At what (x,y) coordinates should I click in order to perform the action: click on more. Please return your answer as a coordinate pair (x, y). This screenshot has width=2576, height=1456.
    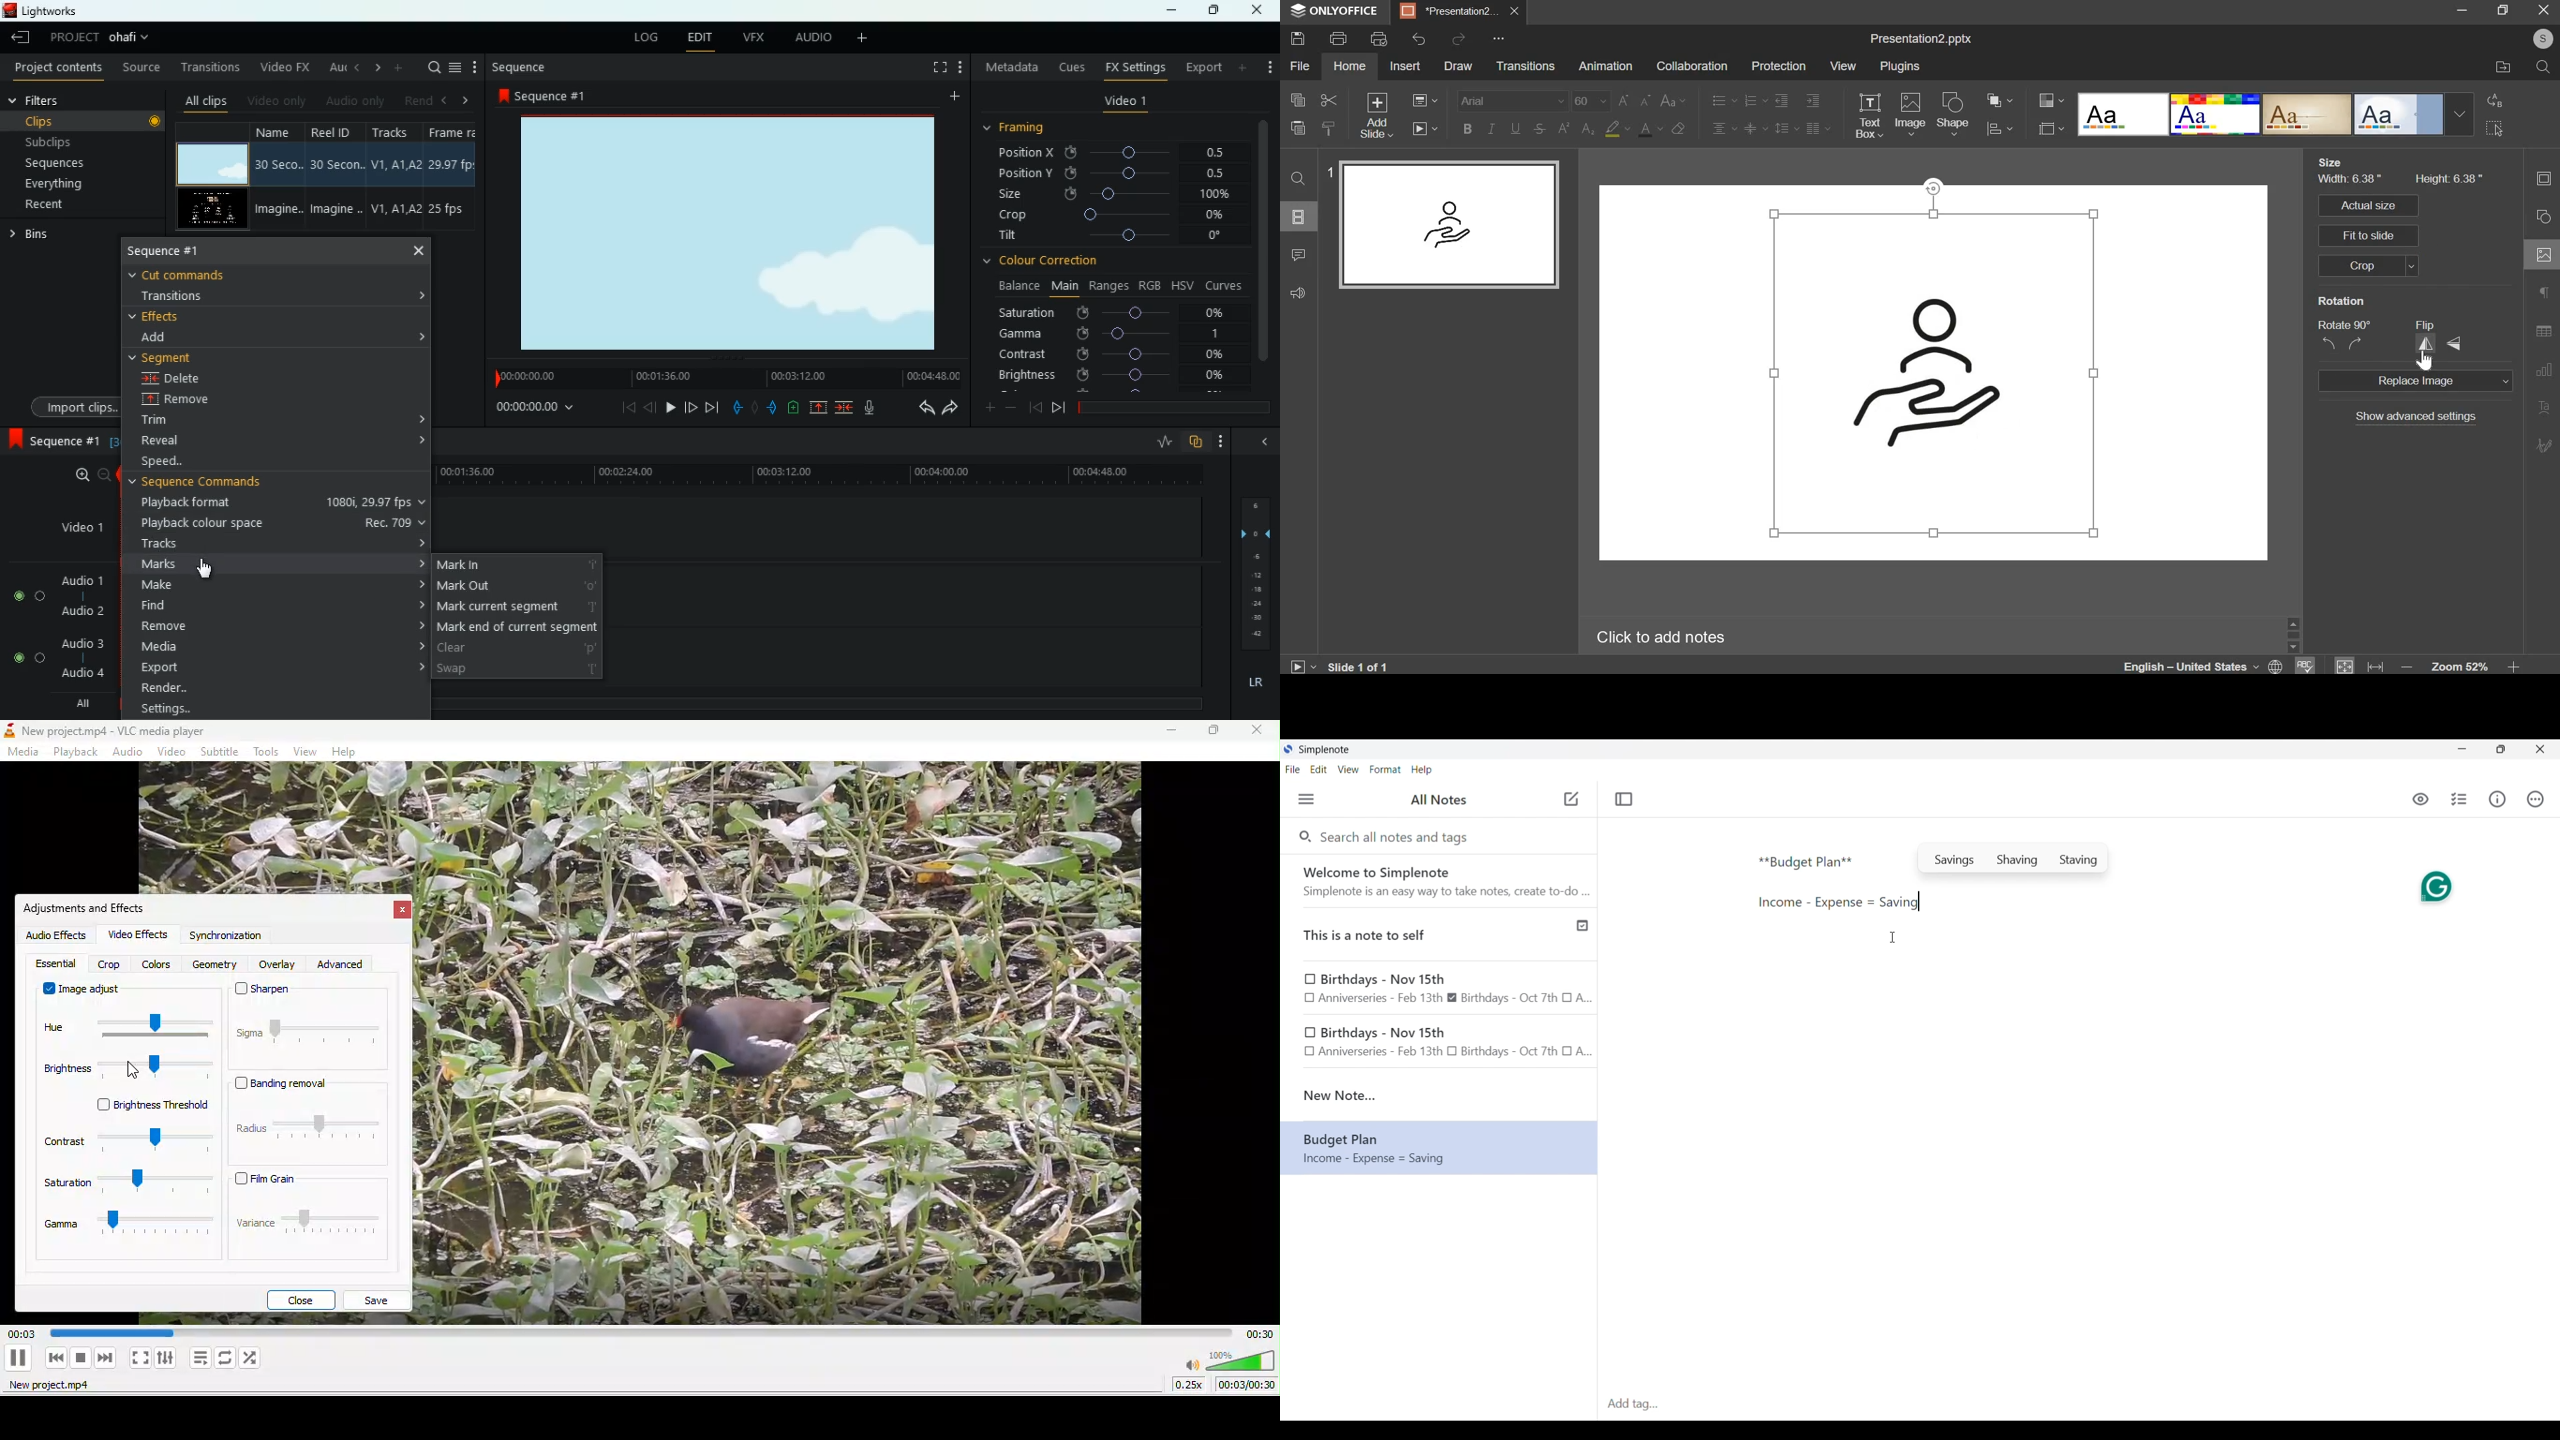
    Looking at the image, I should click on (1221, 440).